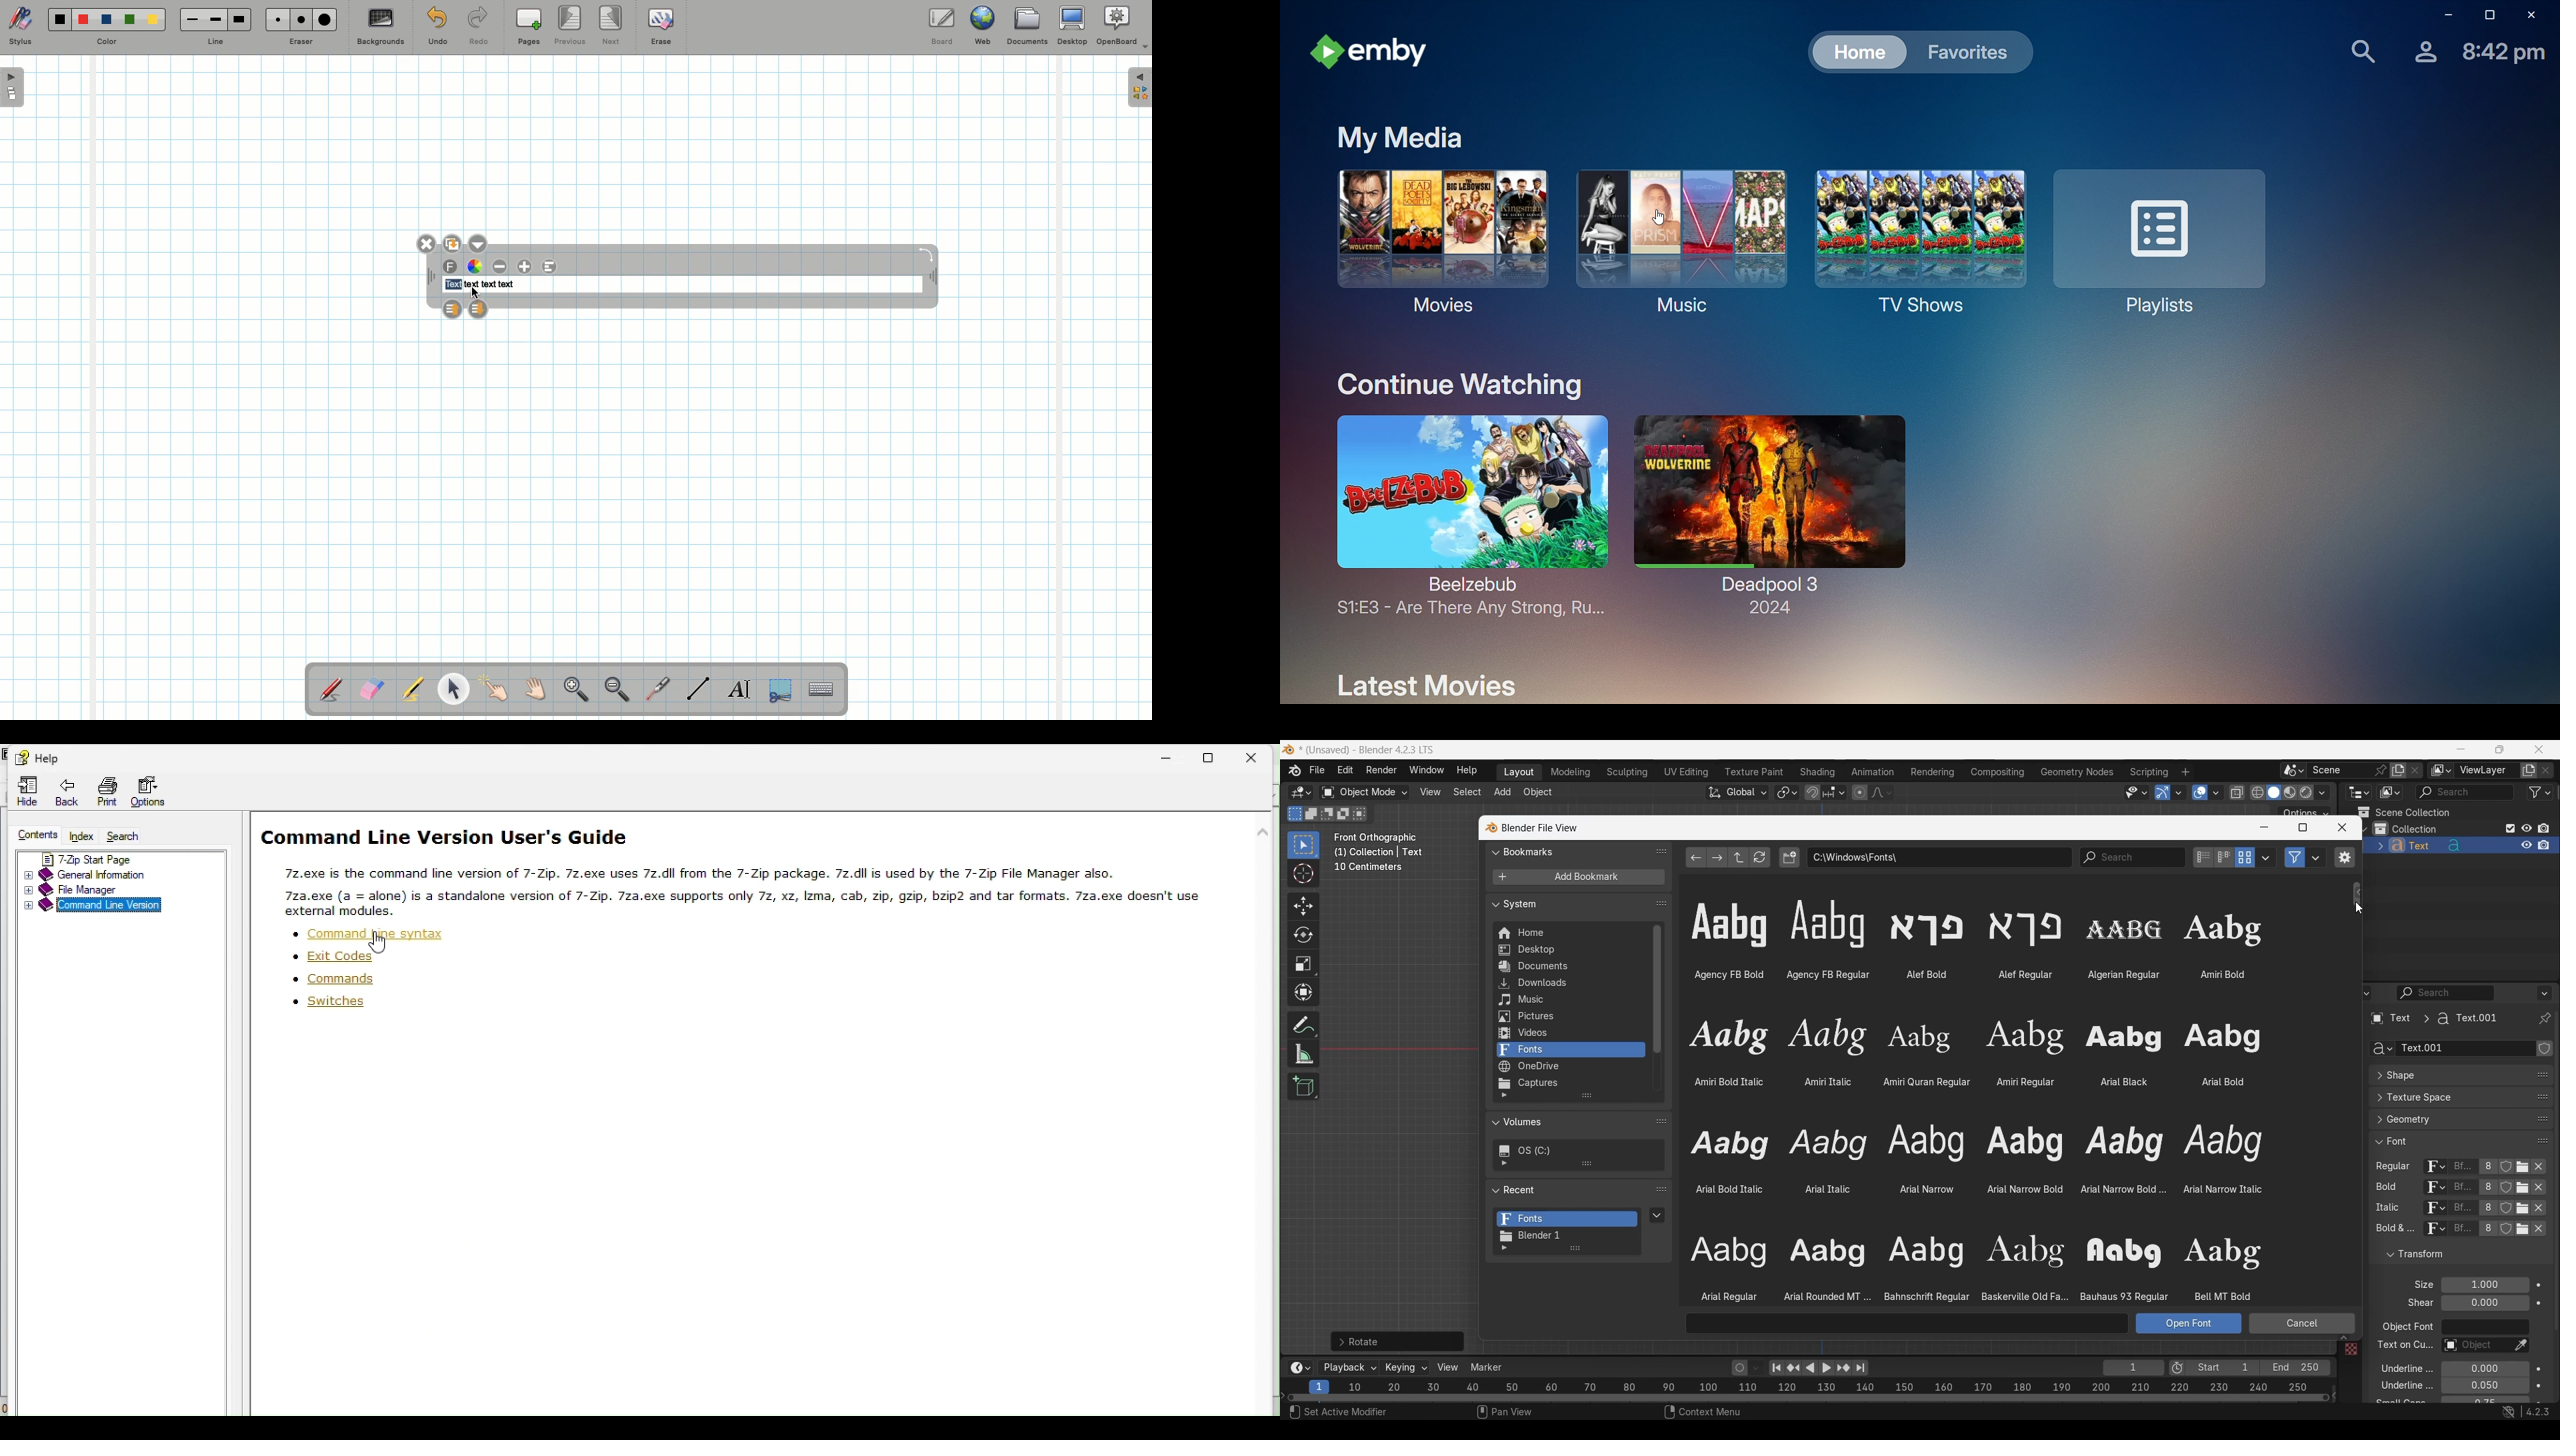  I want to click on Texture paint workspace, so click(1755, 772).